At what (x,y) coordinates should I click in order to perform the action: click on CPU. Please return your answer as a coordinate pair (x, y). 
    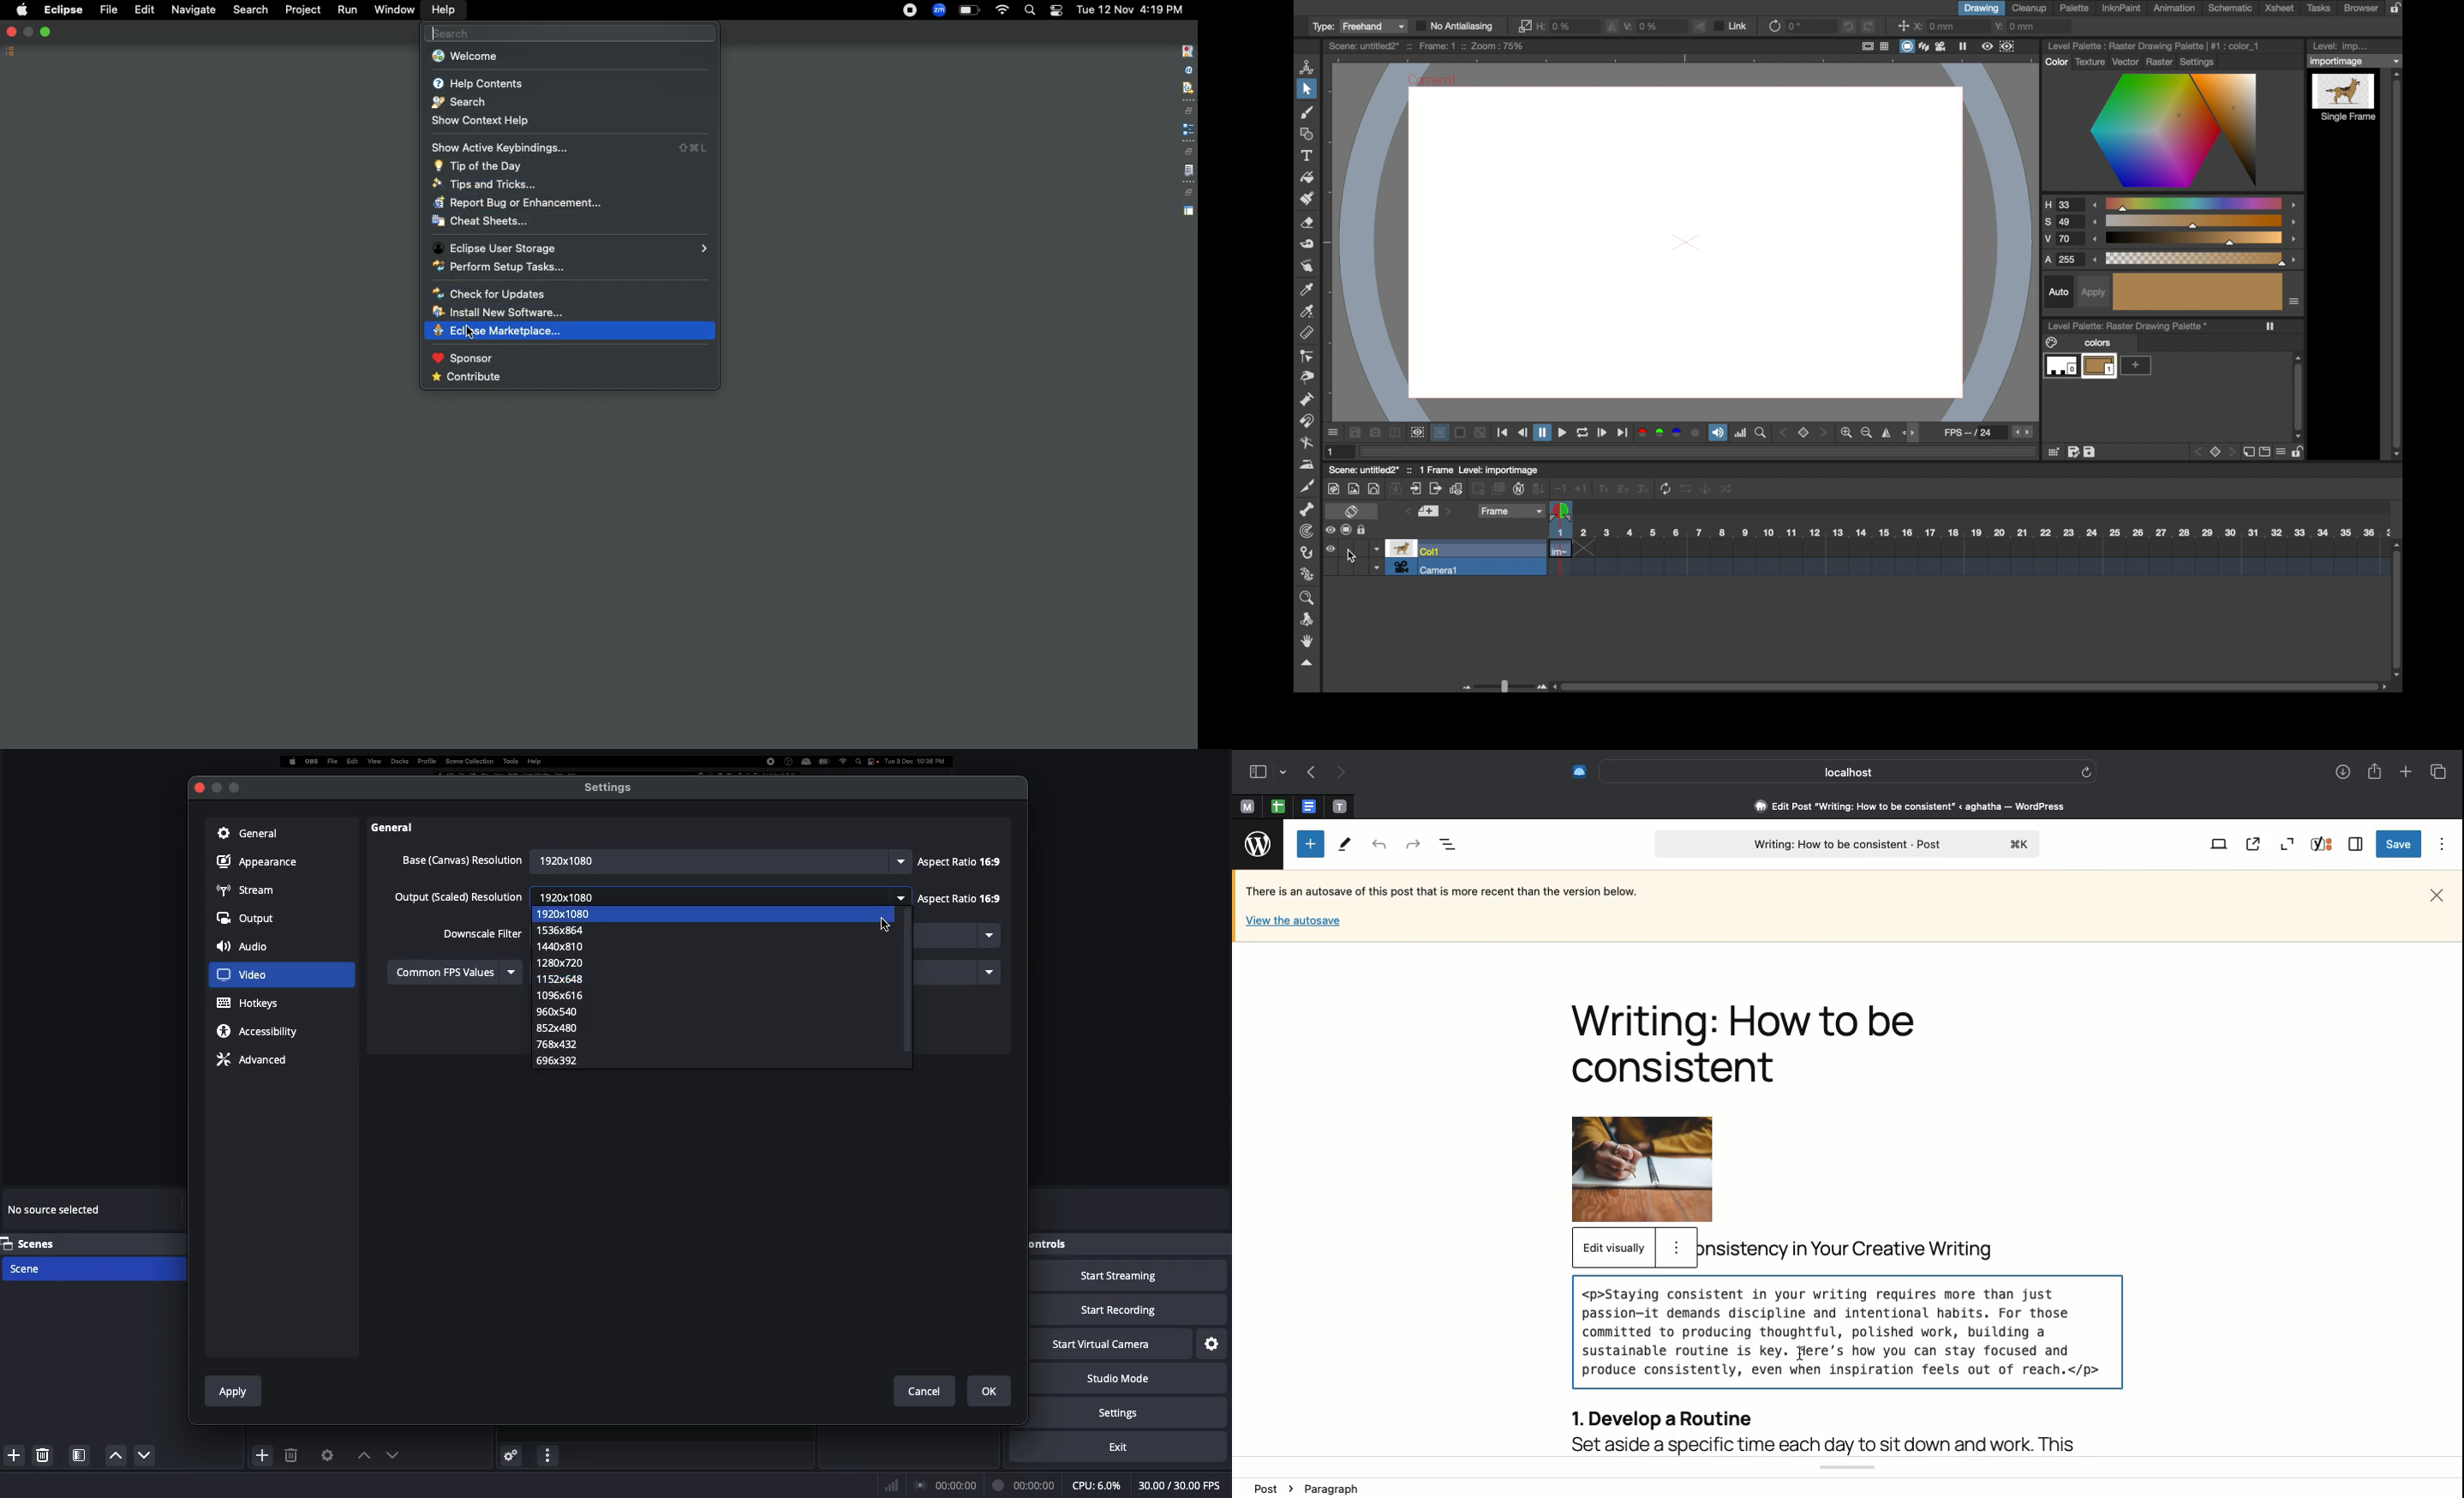
    Looking at the image, I should click on (1096, 1486).